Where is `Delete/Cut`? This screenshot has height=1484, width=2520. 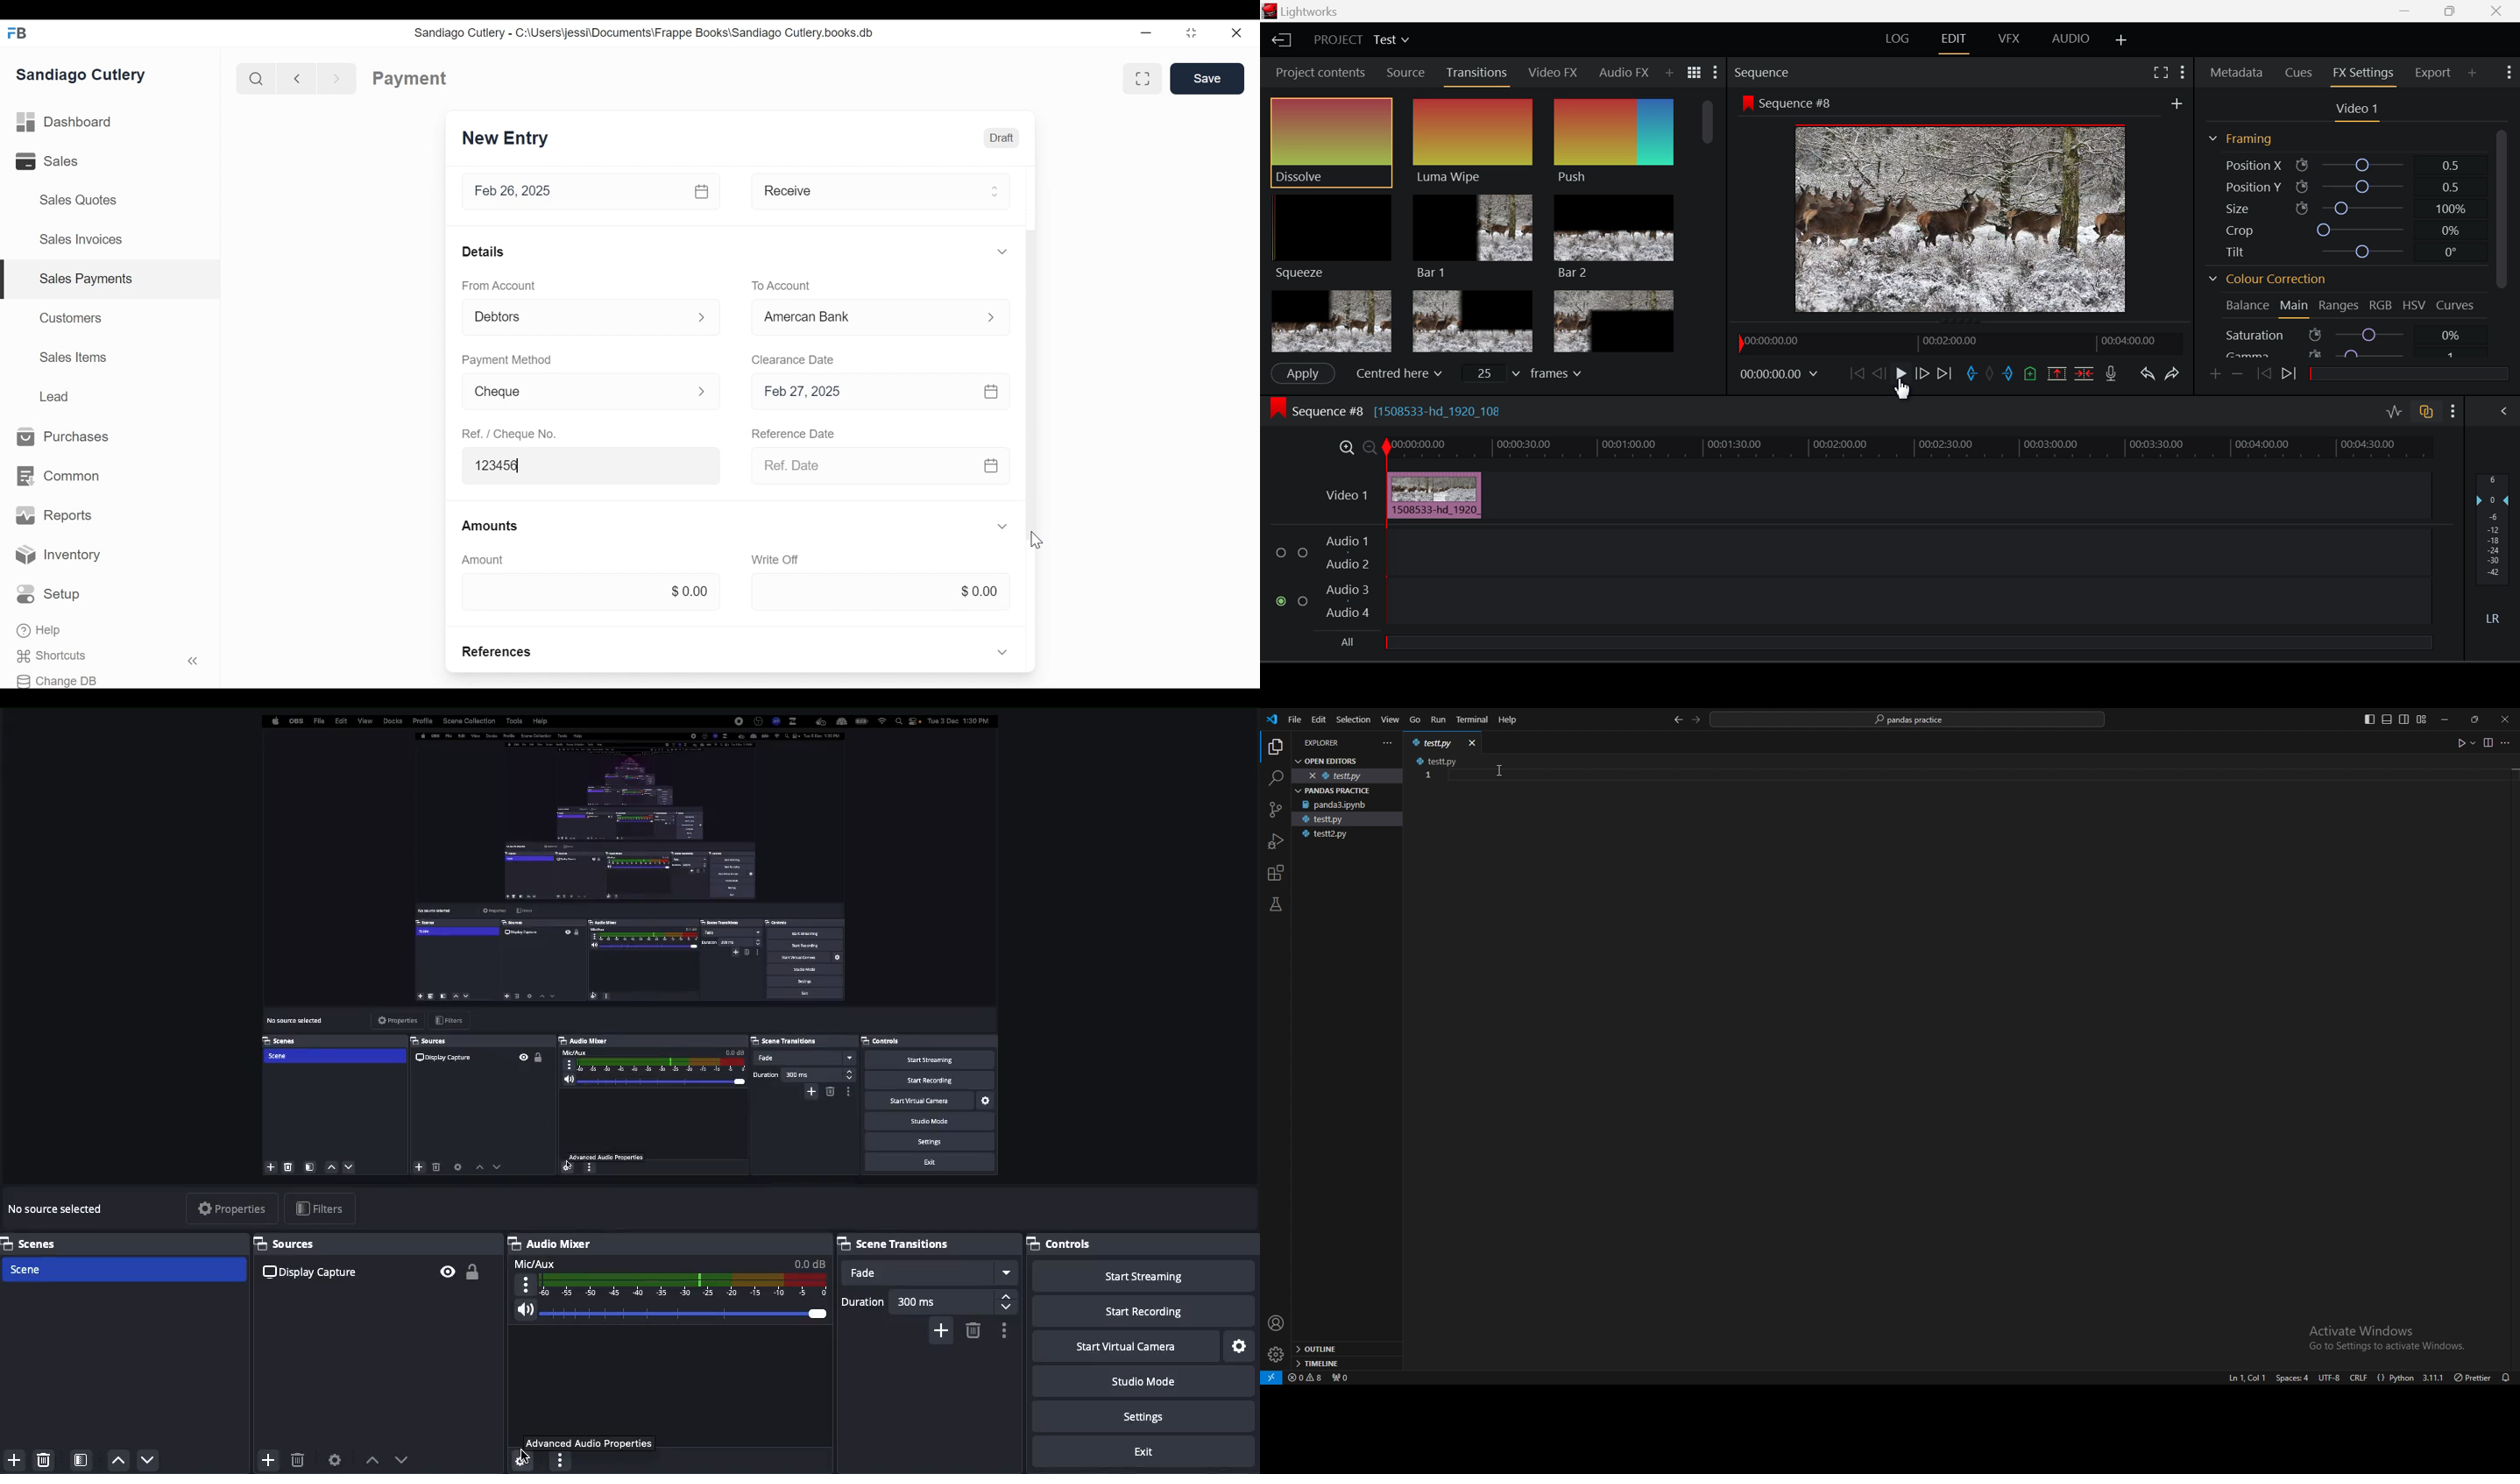
Delete/Cut is located at coordinates (2087, 373).